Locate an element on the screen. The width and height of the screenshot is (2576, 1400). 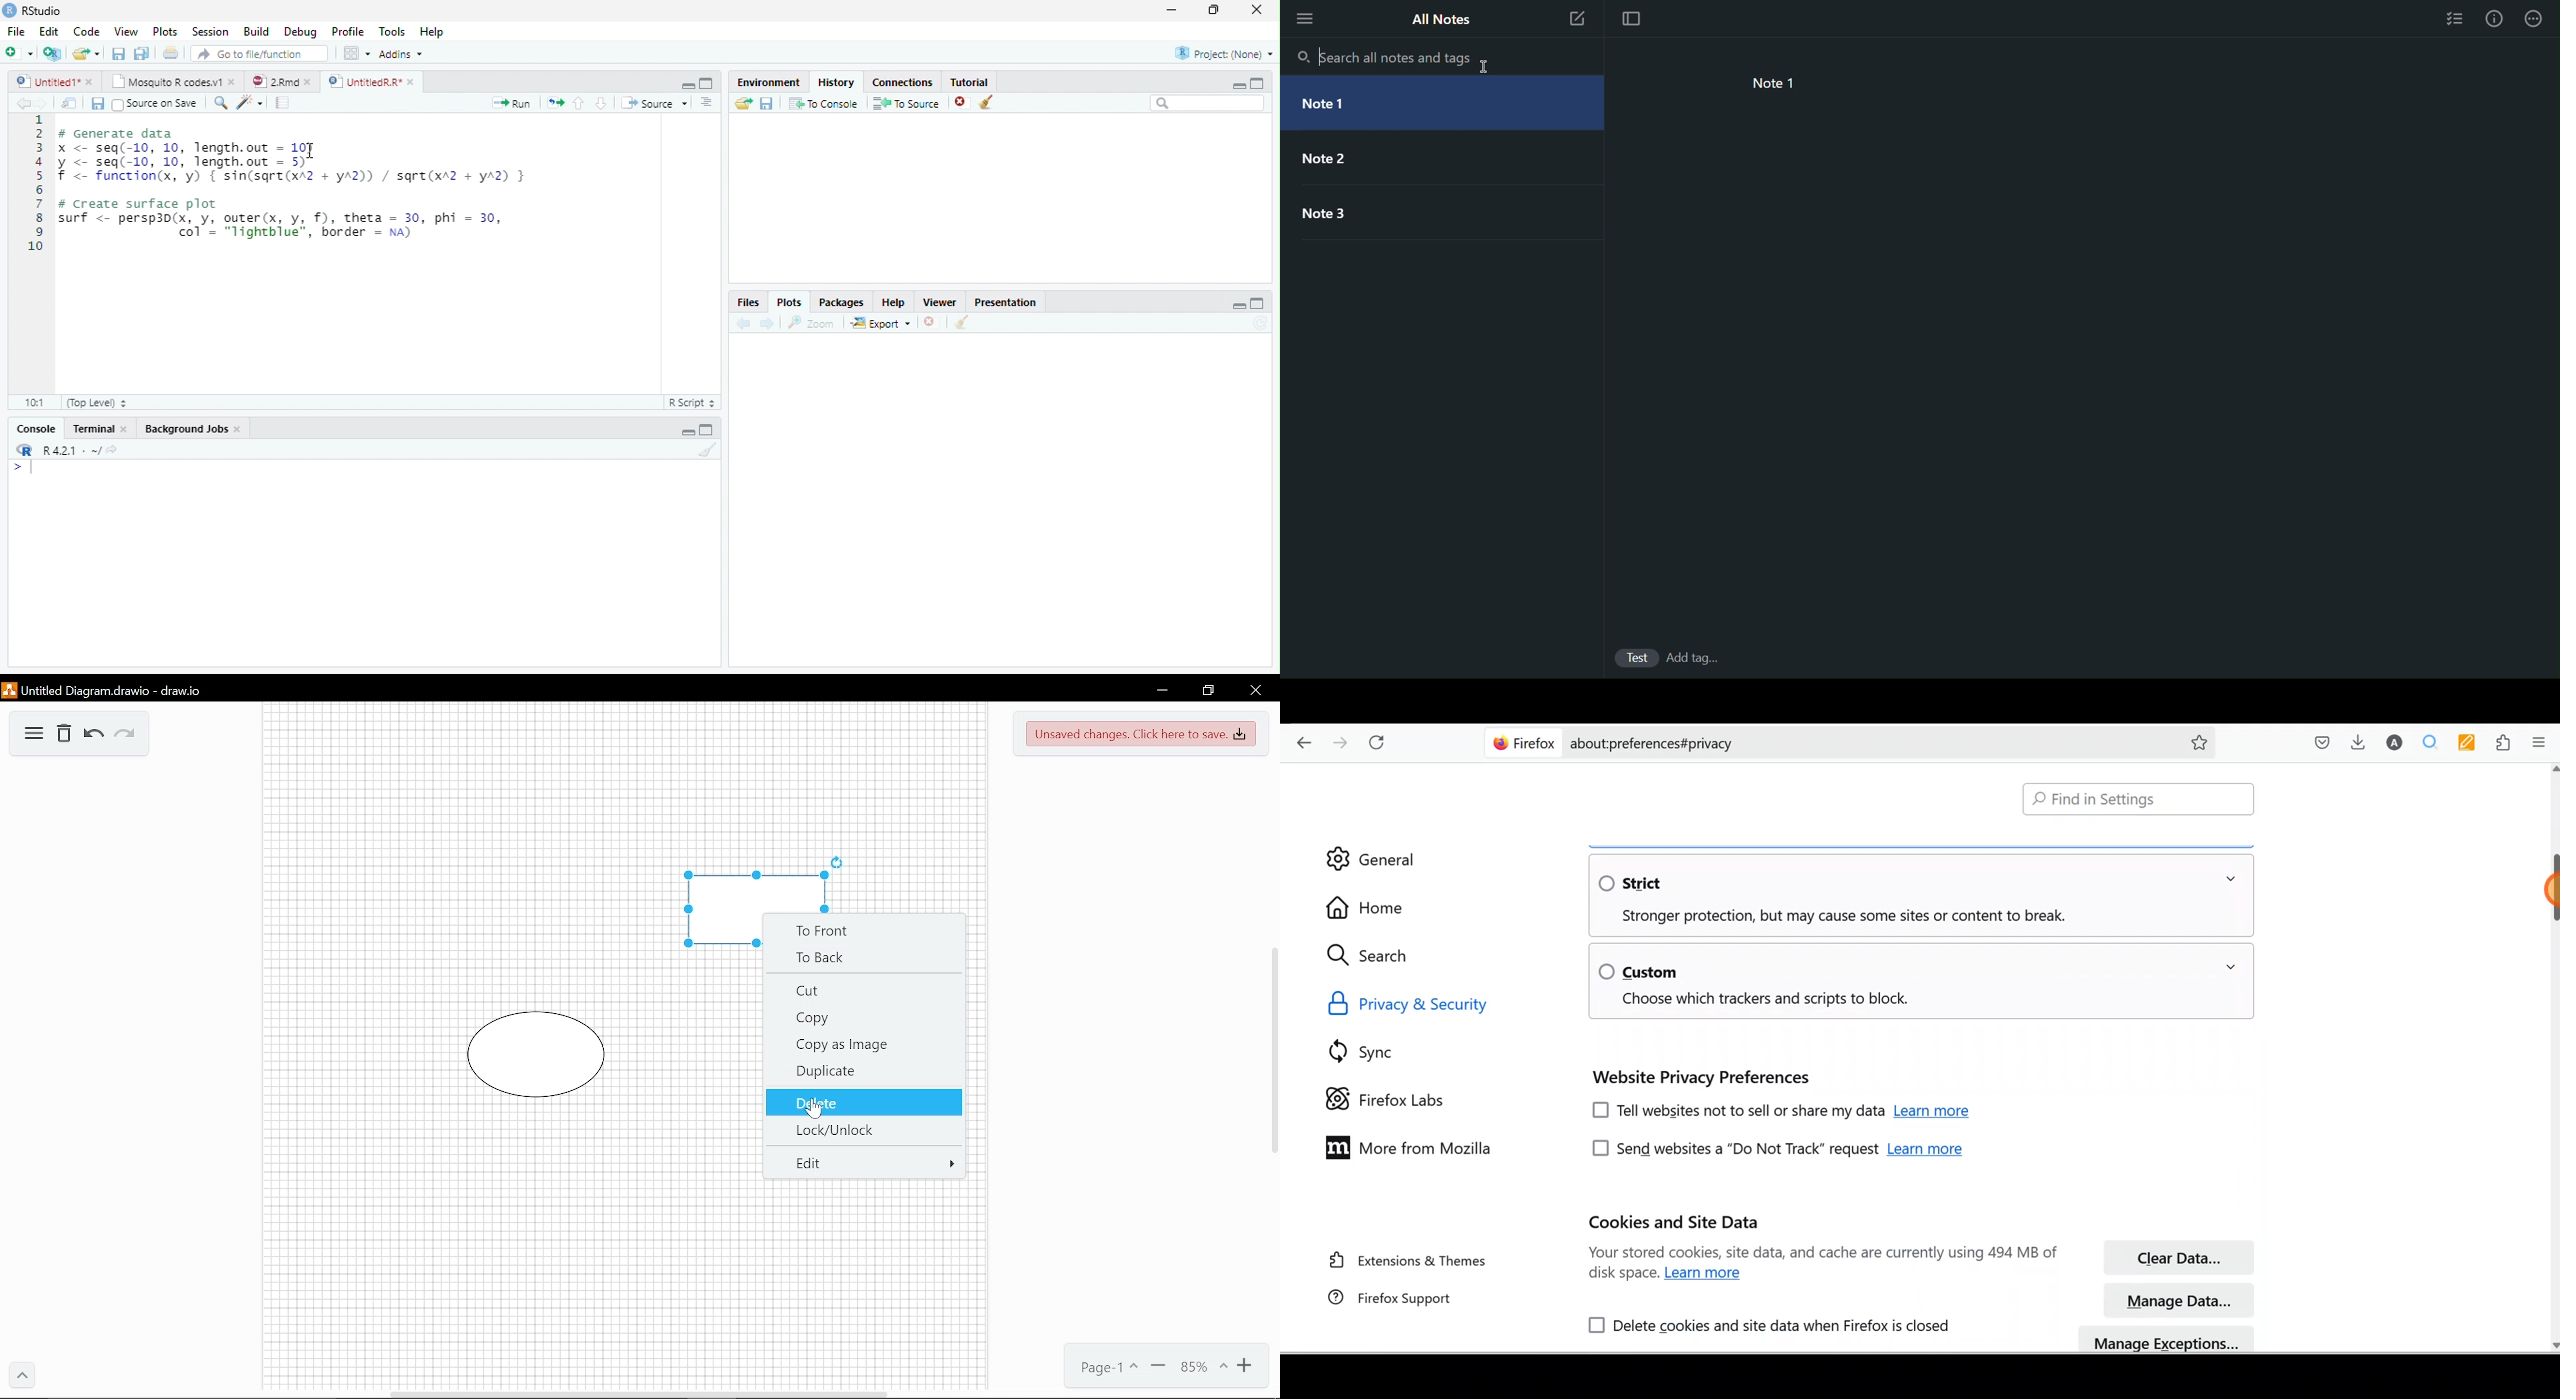
Zoom out is located at coordinates (1158, 1368).